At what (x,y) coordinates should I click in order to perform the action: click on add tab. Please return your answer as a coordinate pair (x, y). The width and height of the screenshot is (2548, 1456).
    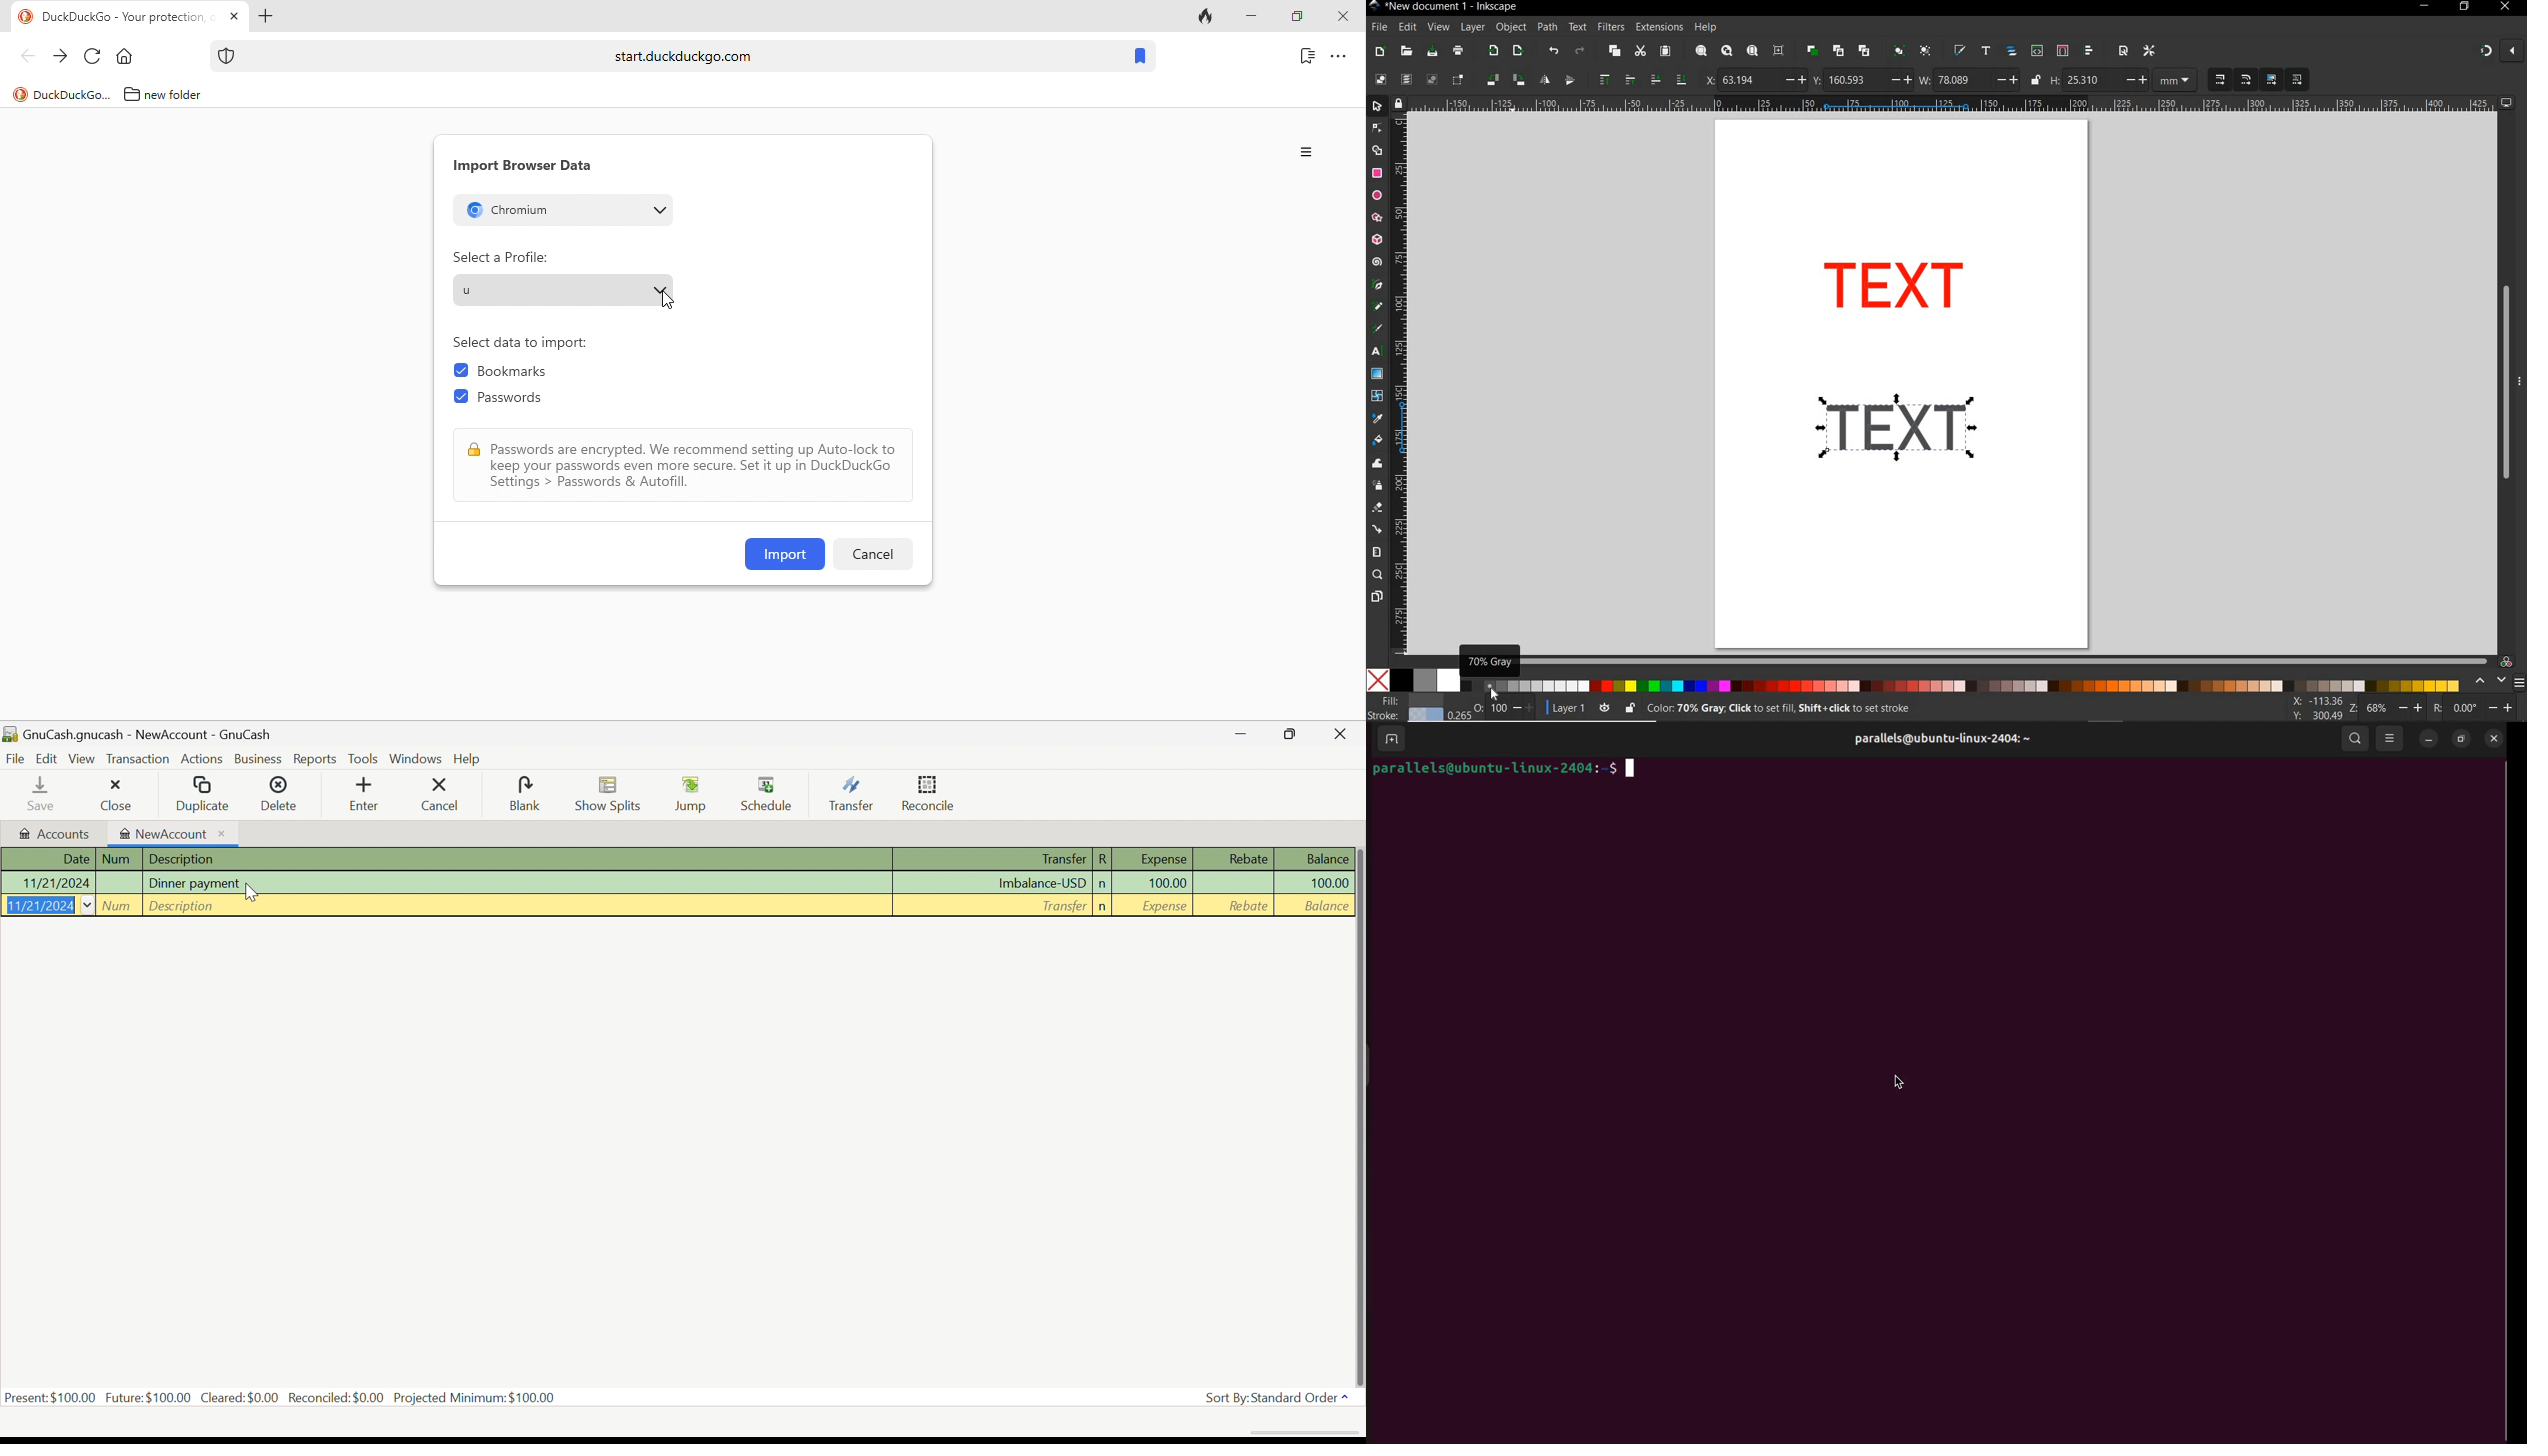
    Looking at the image, I should click on (264, 18).